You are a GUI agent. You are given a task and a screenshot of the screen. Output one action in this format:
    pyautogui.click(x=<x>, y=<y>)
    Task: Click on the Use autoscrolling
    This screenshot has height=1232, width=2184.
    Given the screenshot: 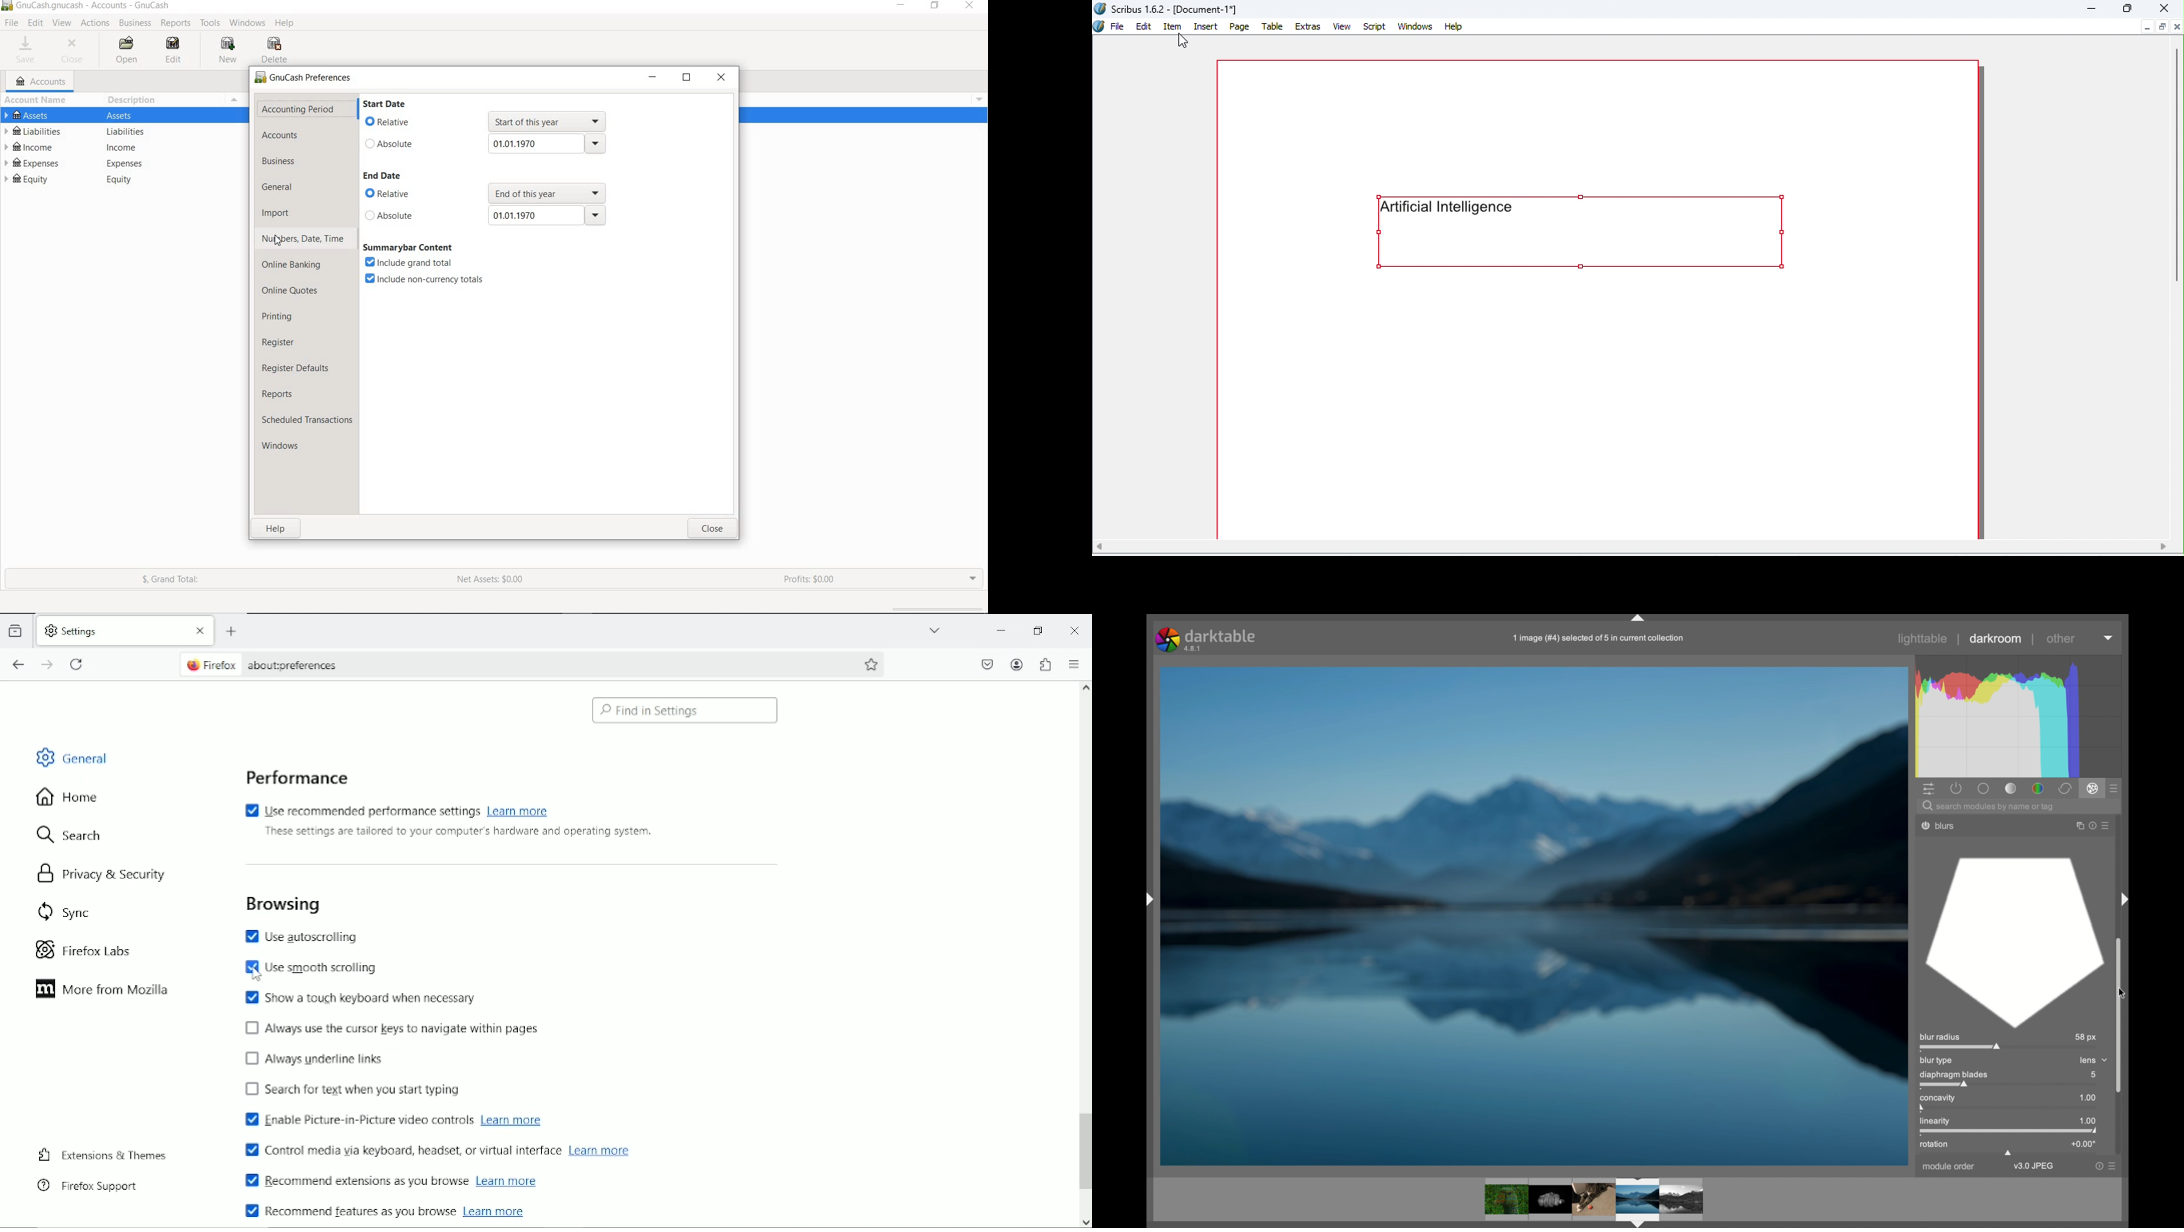 What is the action you would take?
    pyautogui.click(x=310, y=936)
    